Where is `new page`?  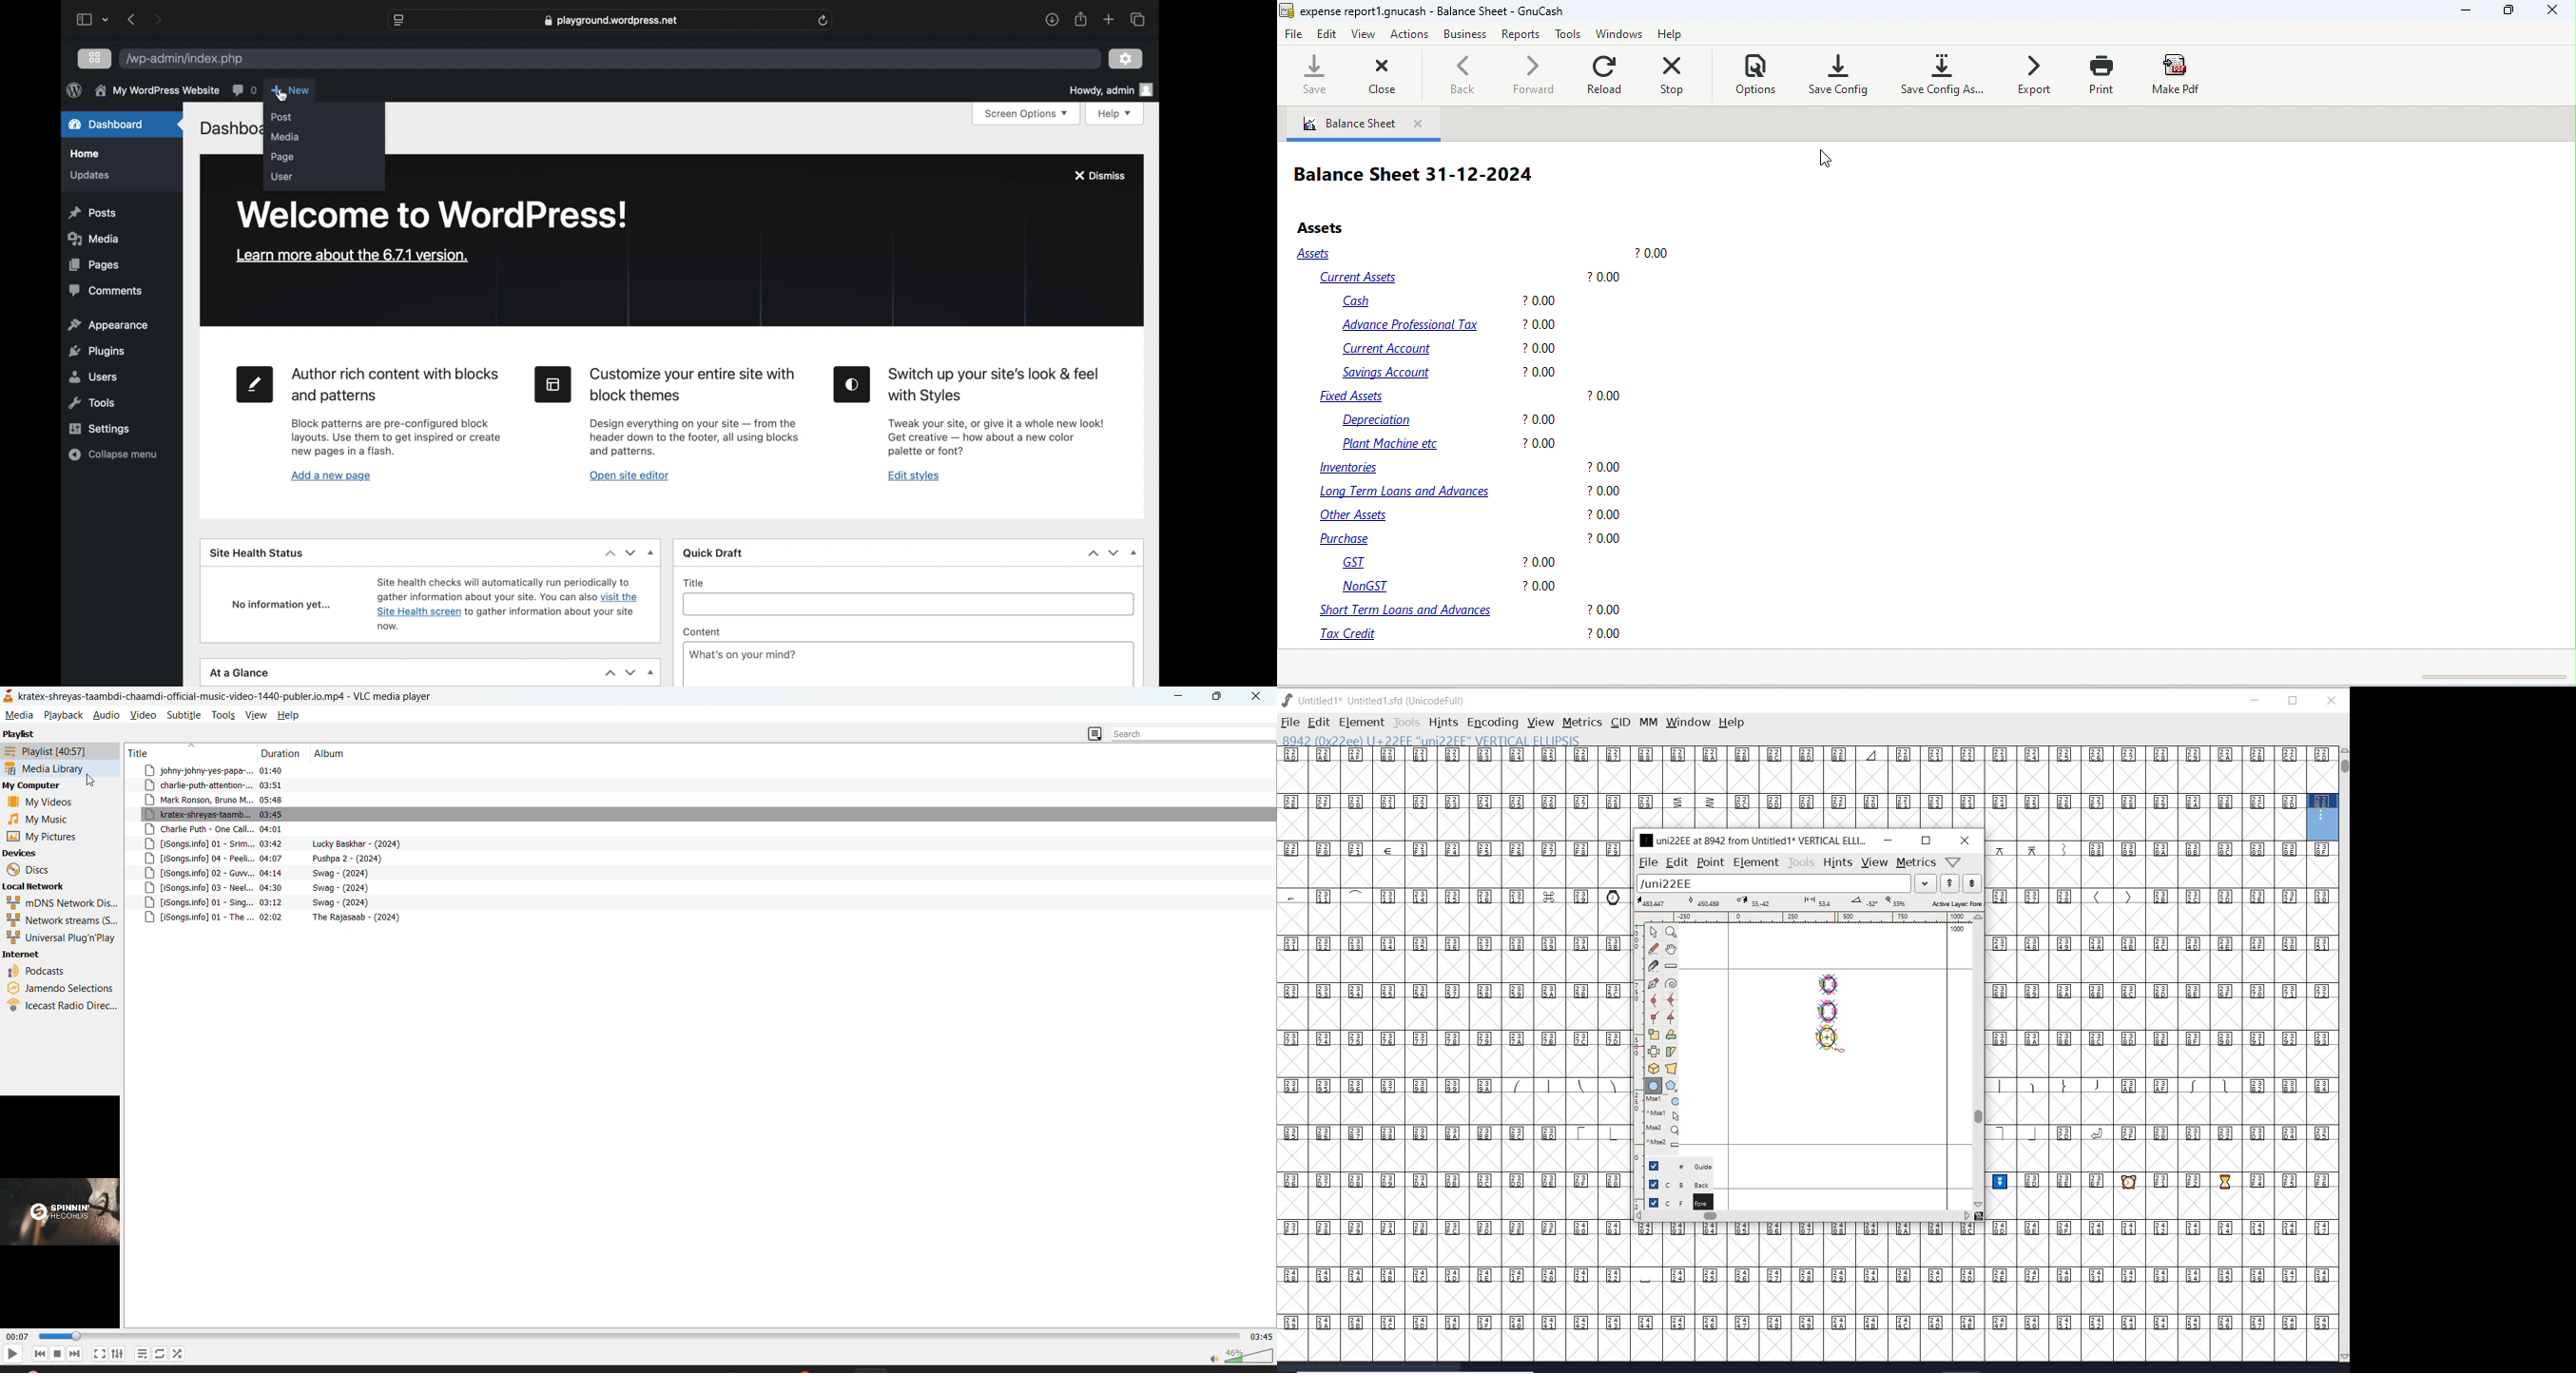 new page is located at coordinates (256, 385).